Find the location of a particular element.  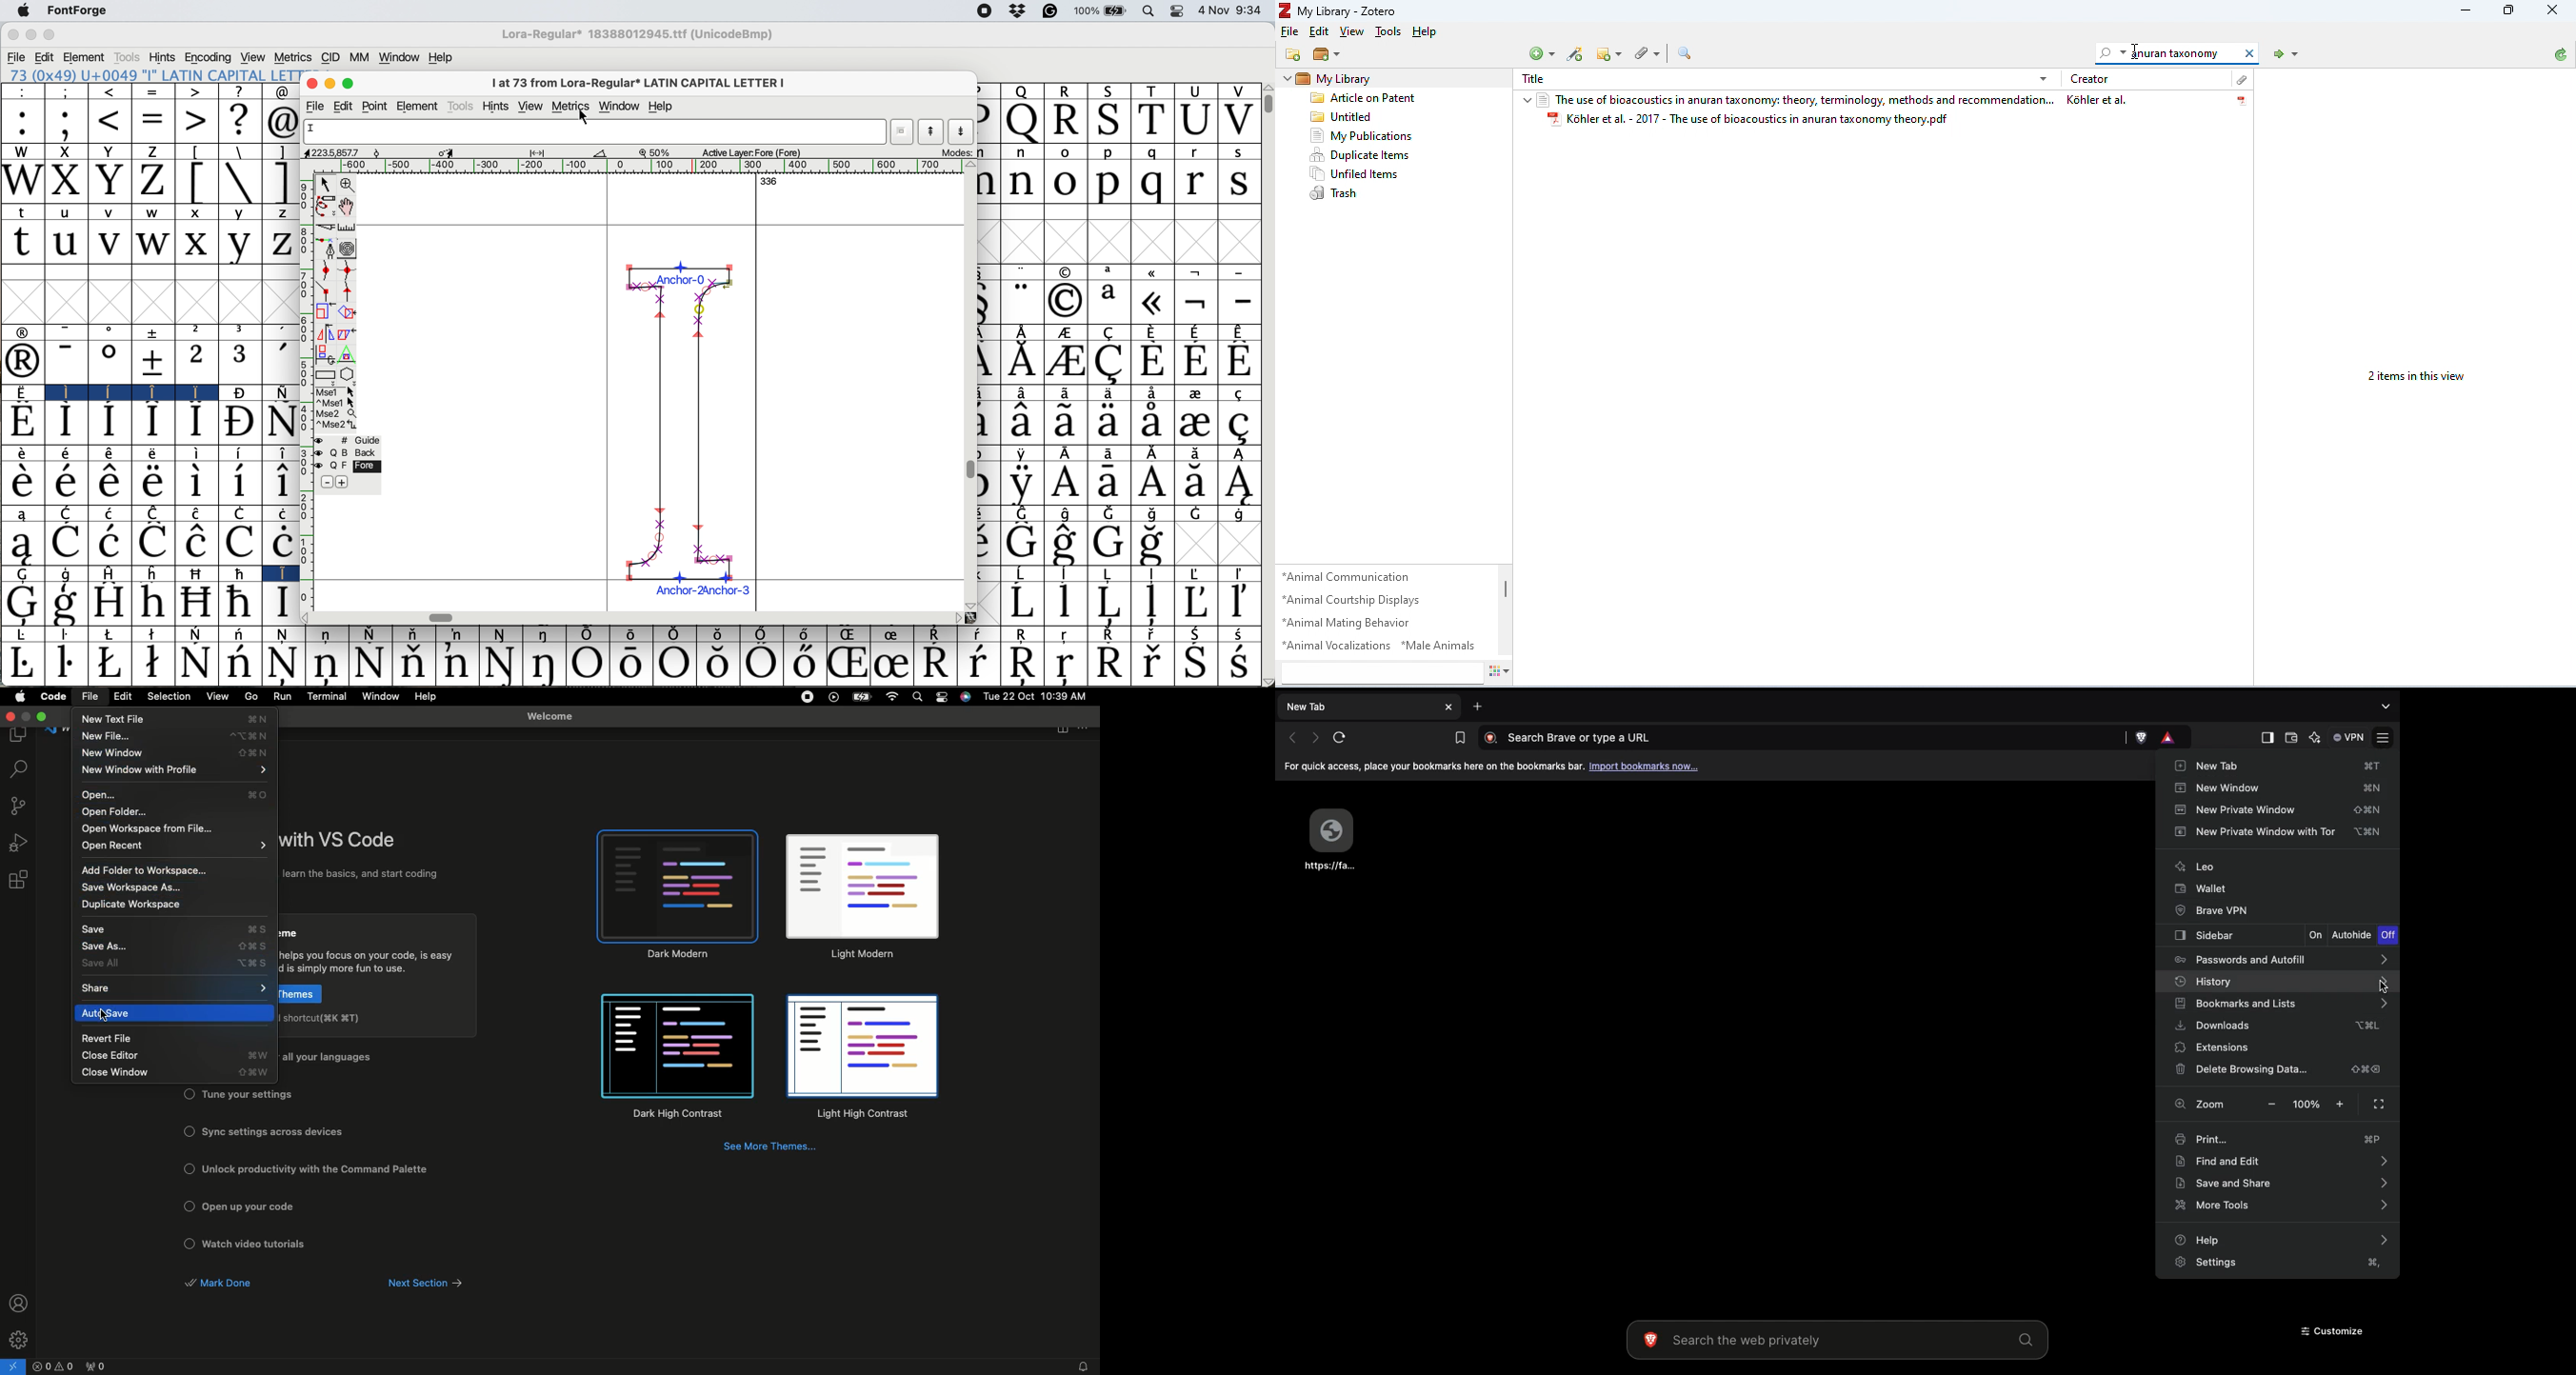

Advanced Search is located at coordinates (1684, 53).